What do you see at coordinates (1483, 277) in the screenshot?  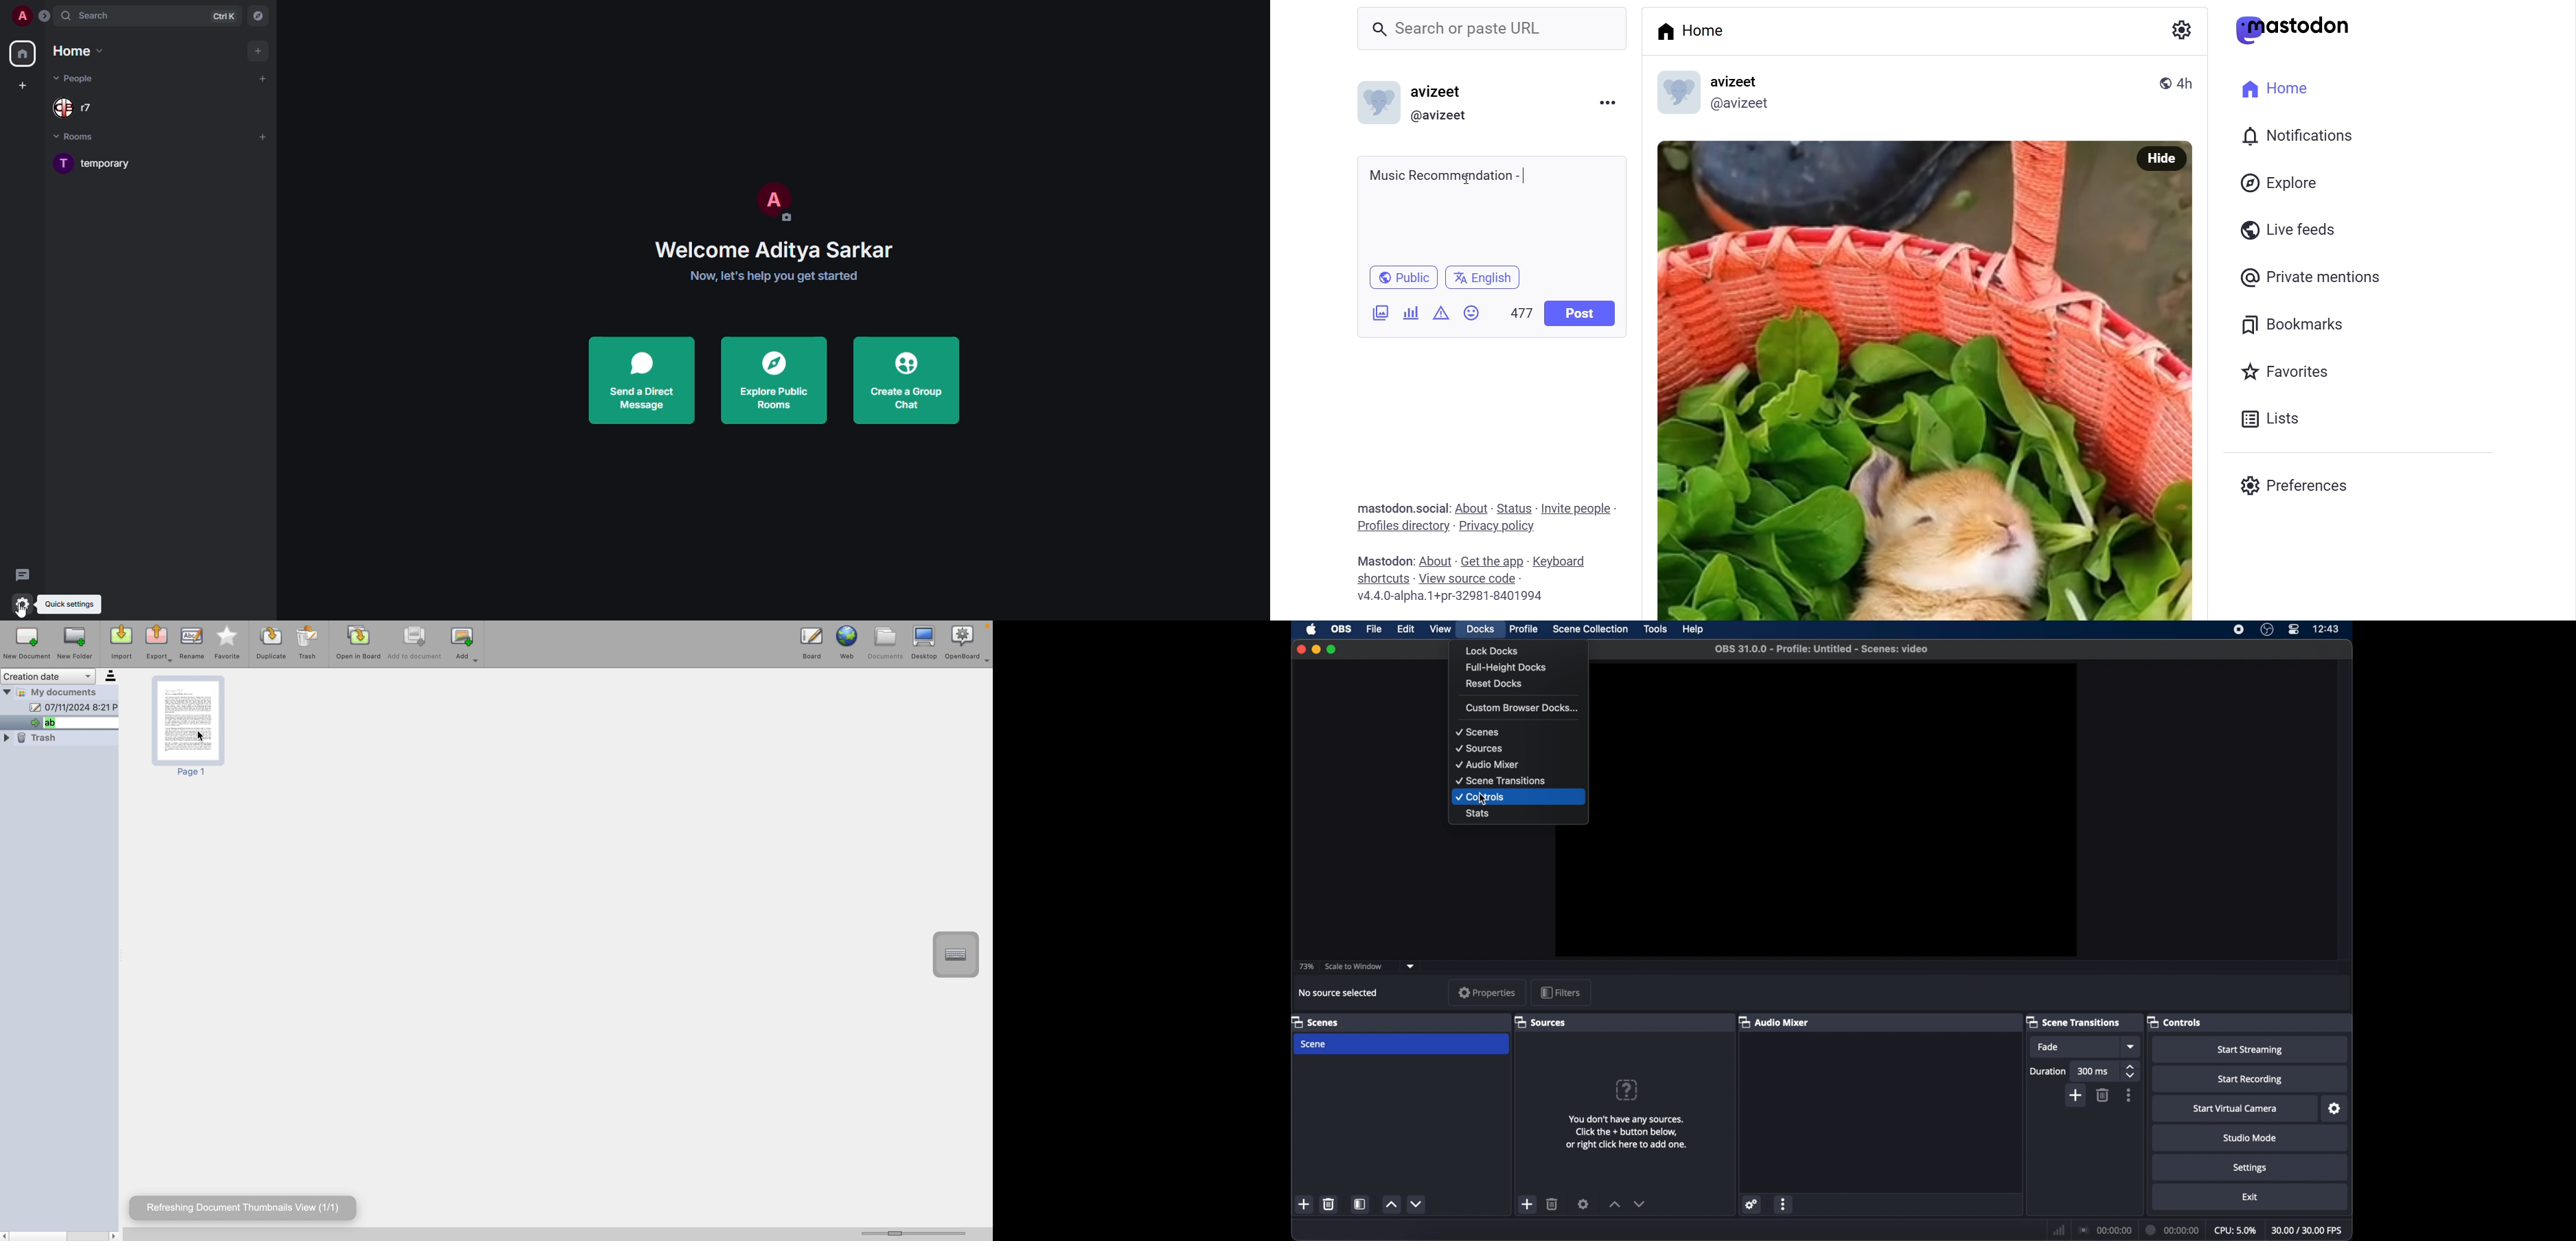 I see `english` at bounding box center [1483, 277].